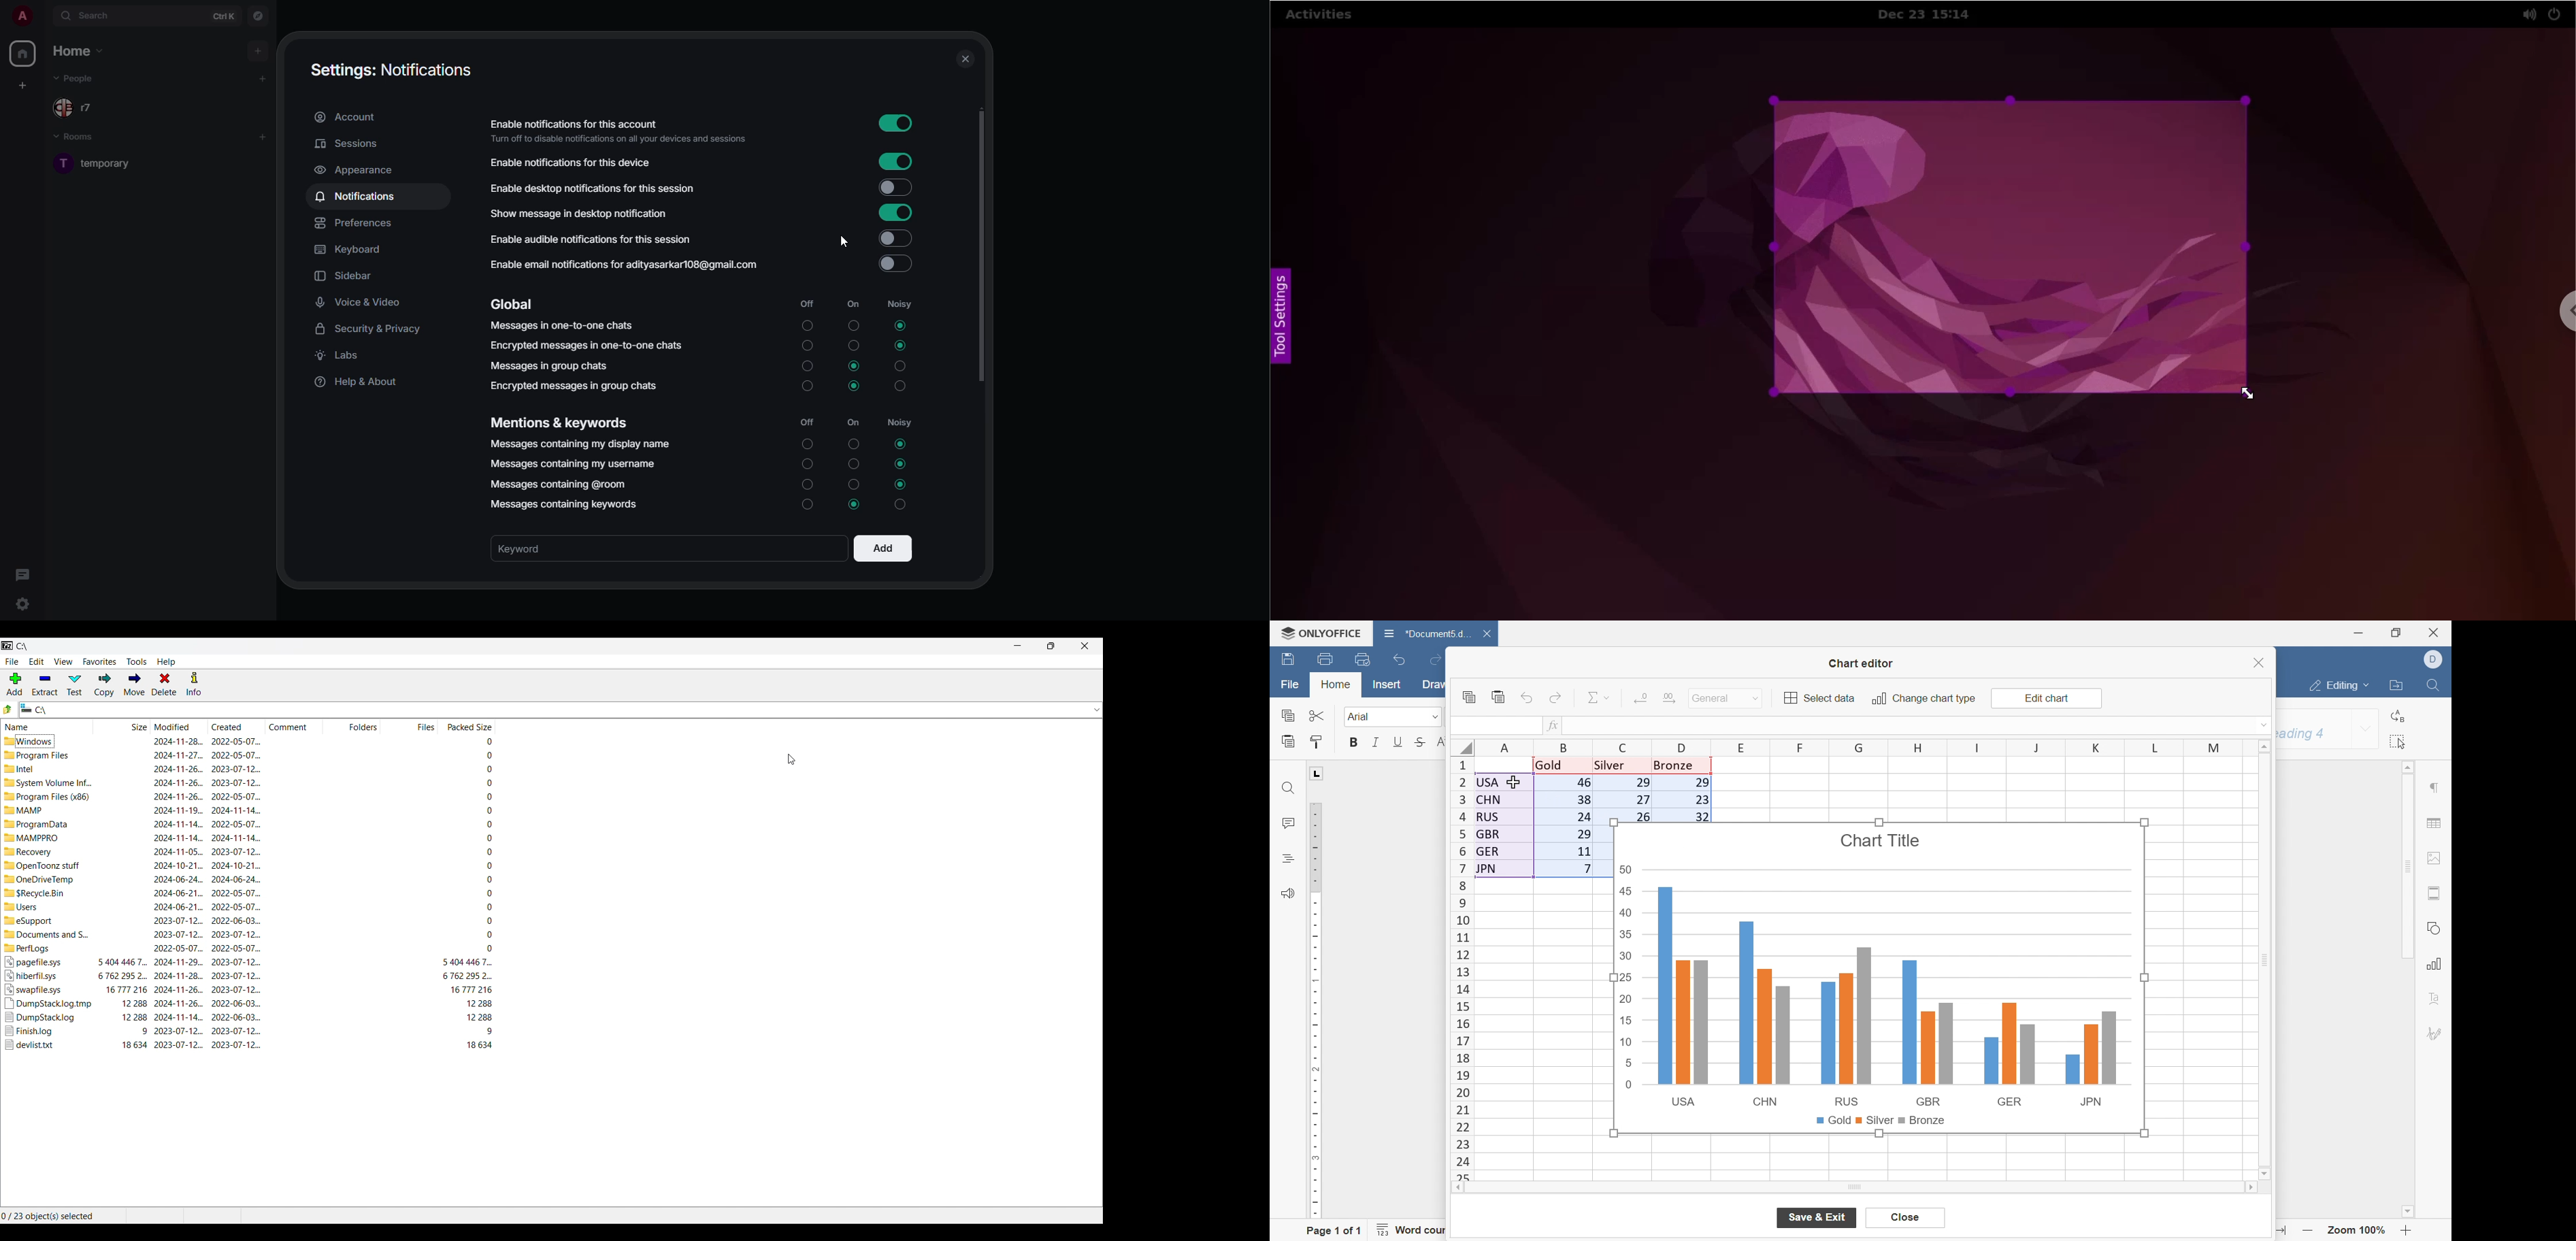  I want to click on word count, so click(1417, 1230).